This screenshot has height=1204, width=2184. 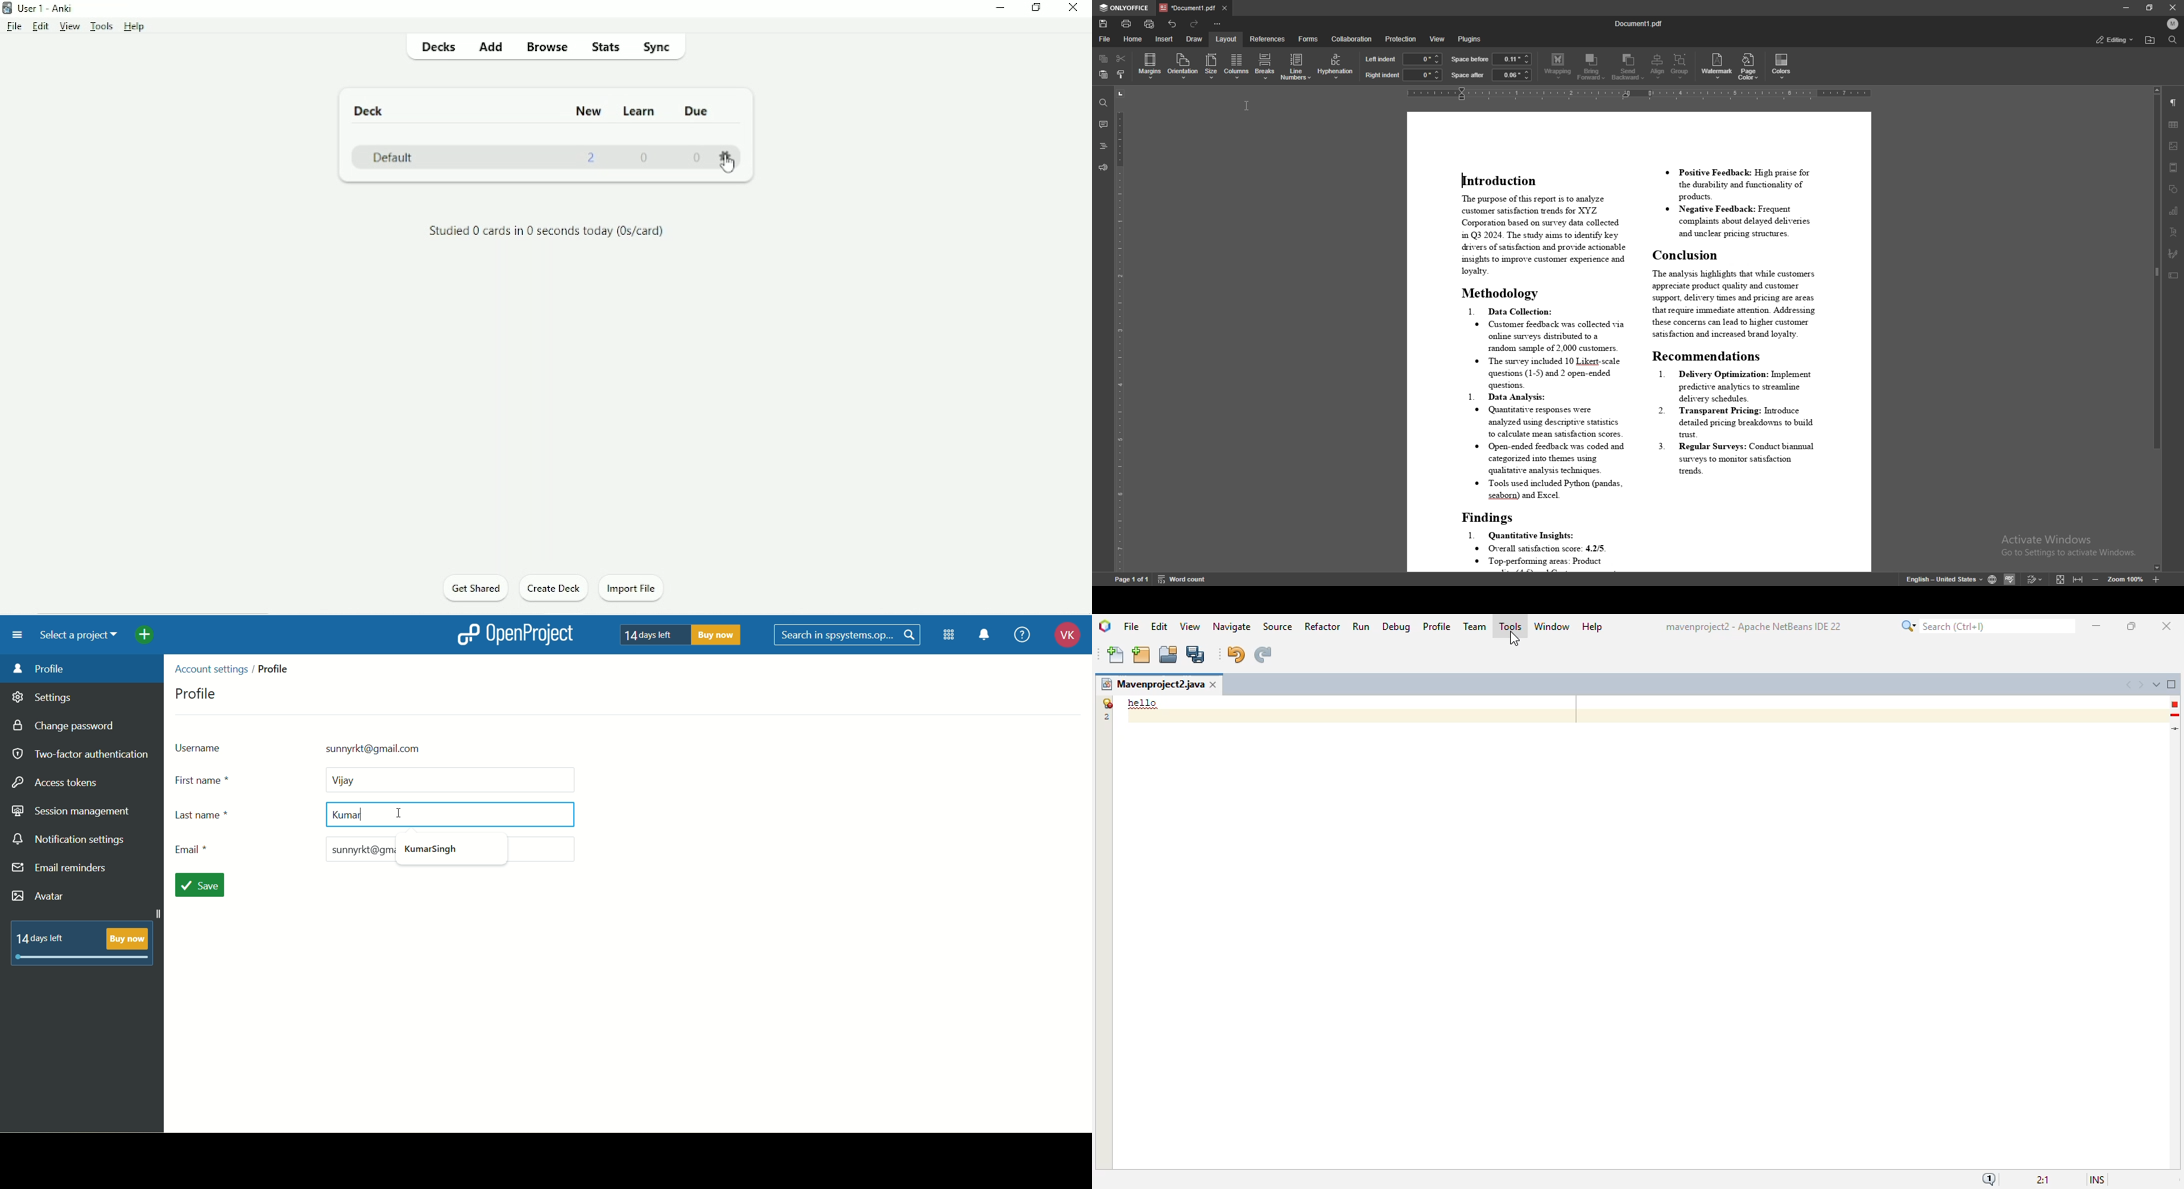 I want to click on logo, so click(x=1106, y=626).